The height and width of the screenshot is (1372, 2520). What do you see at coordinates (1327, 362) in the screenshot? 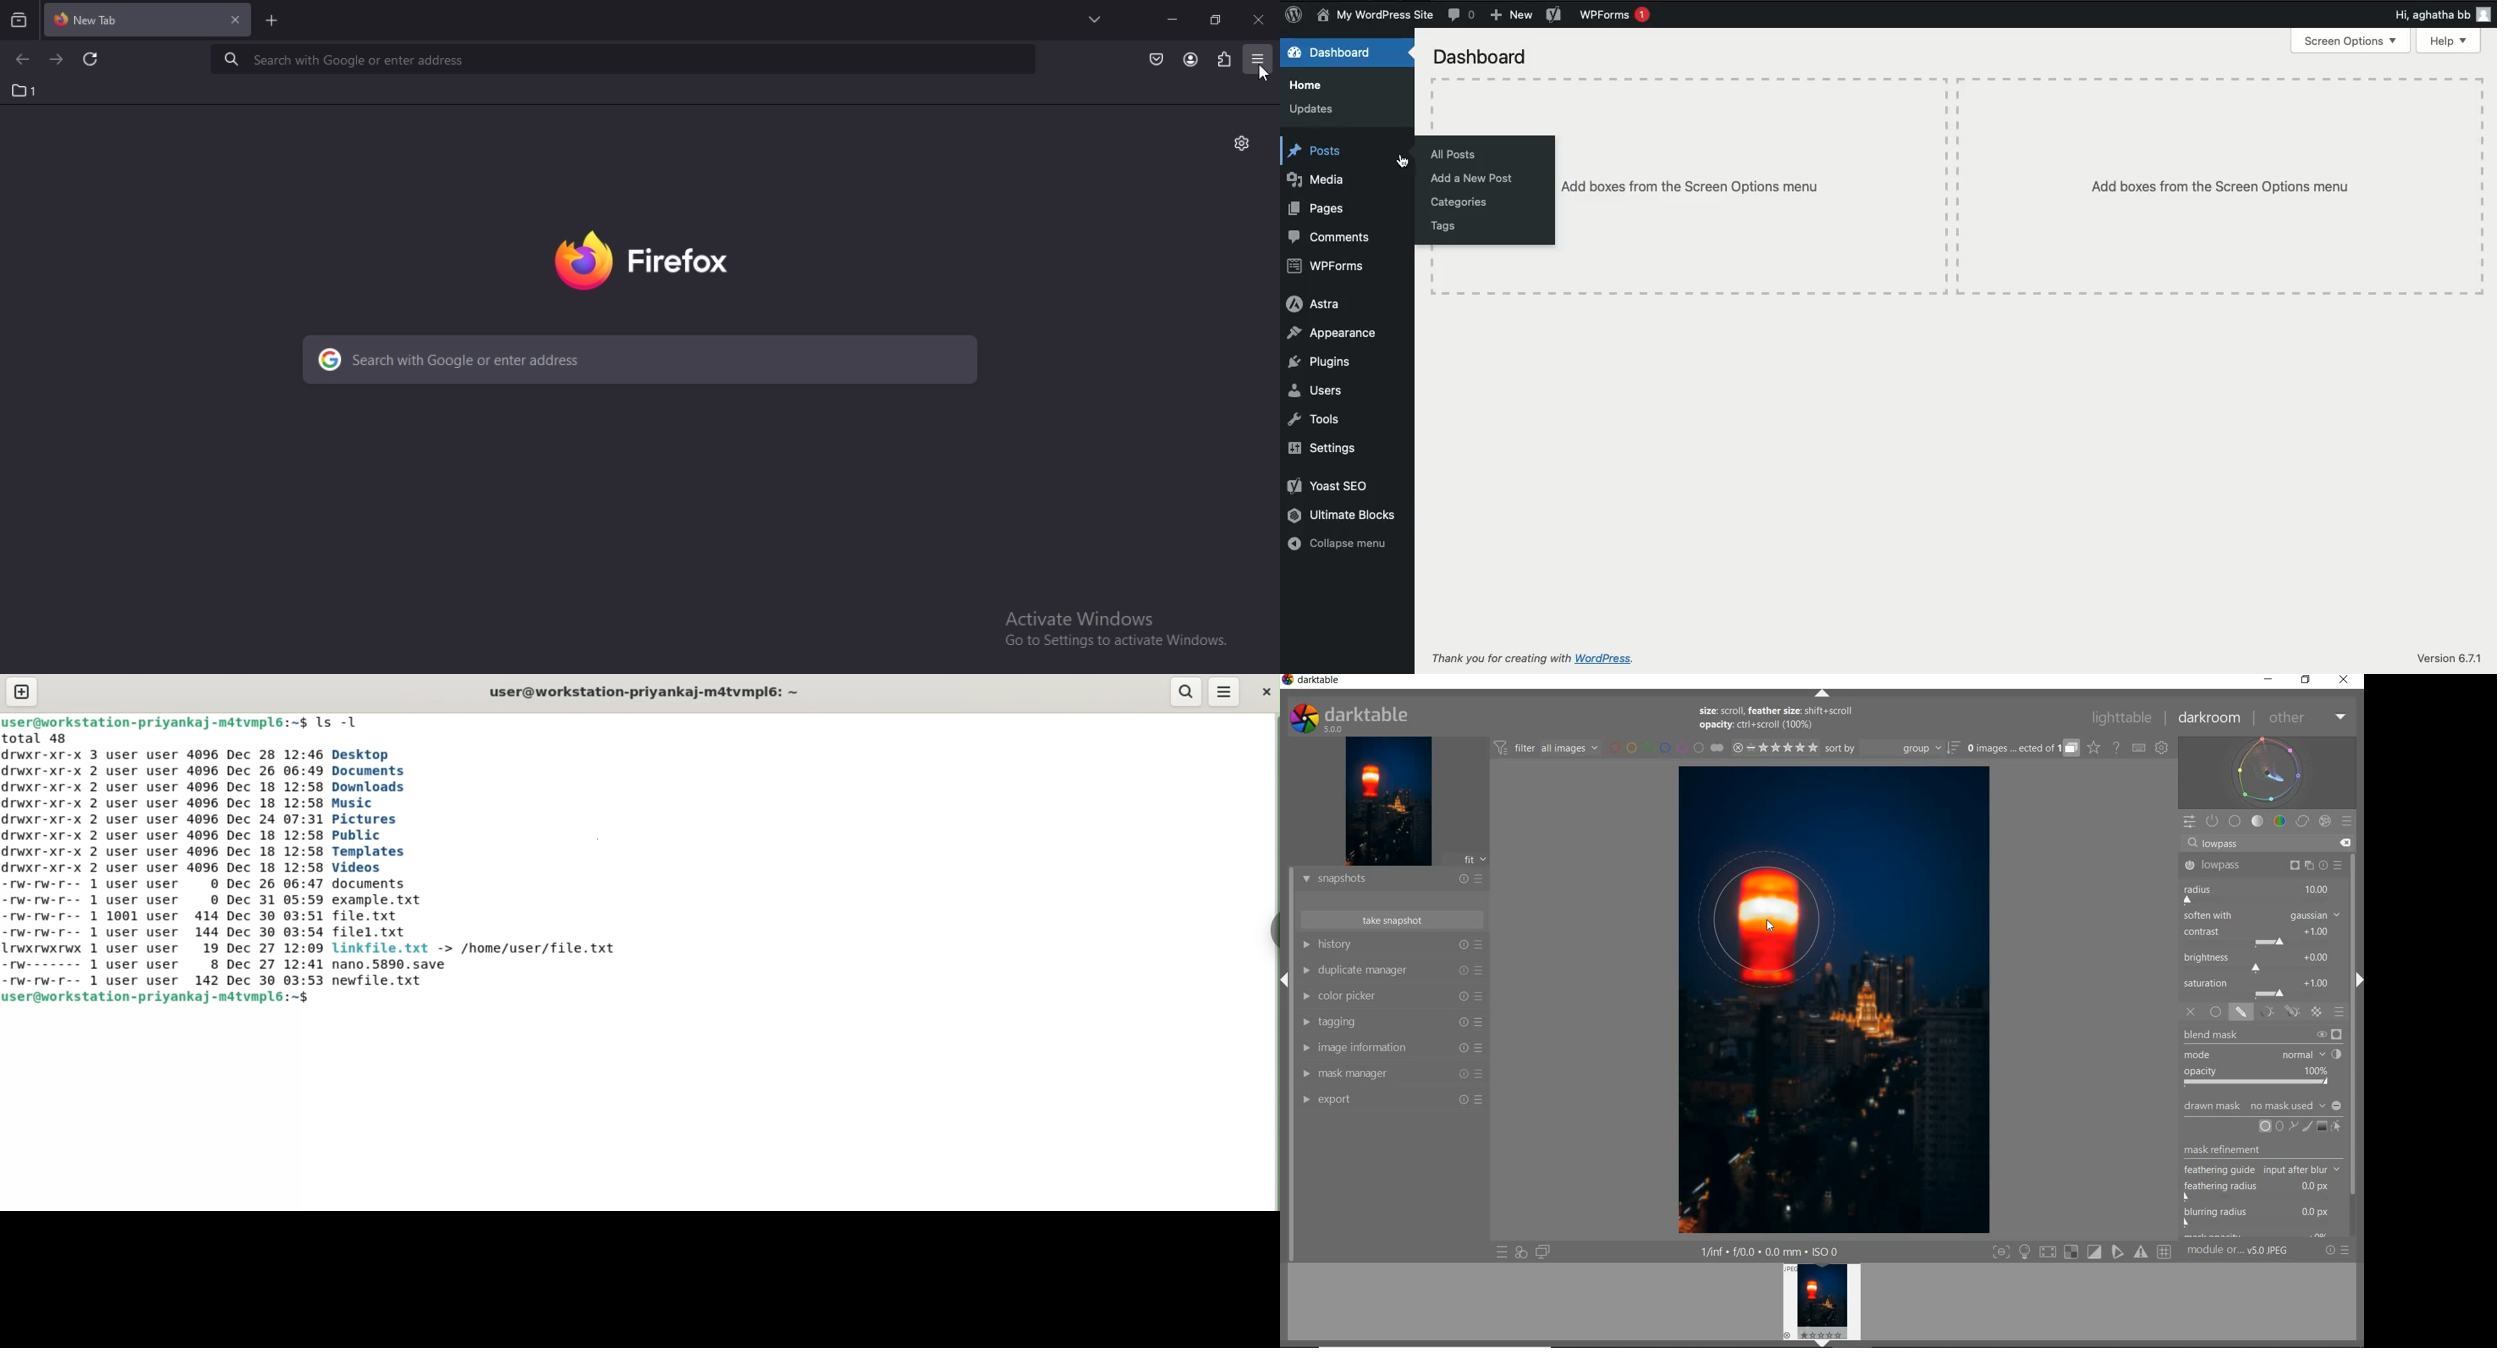
I see `Plugins ` at bounding box center [1327, 362].